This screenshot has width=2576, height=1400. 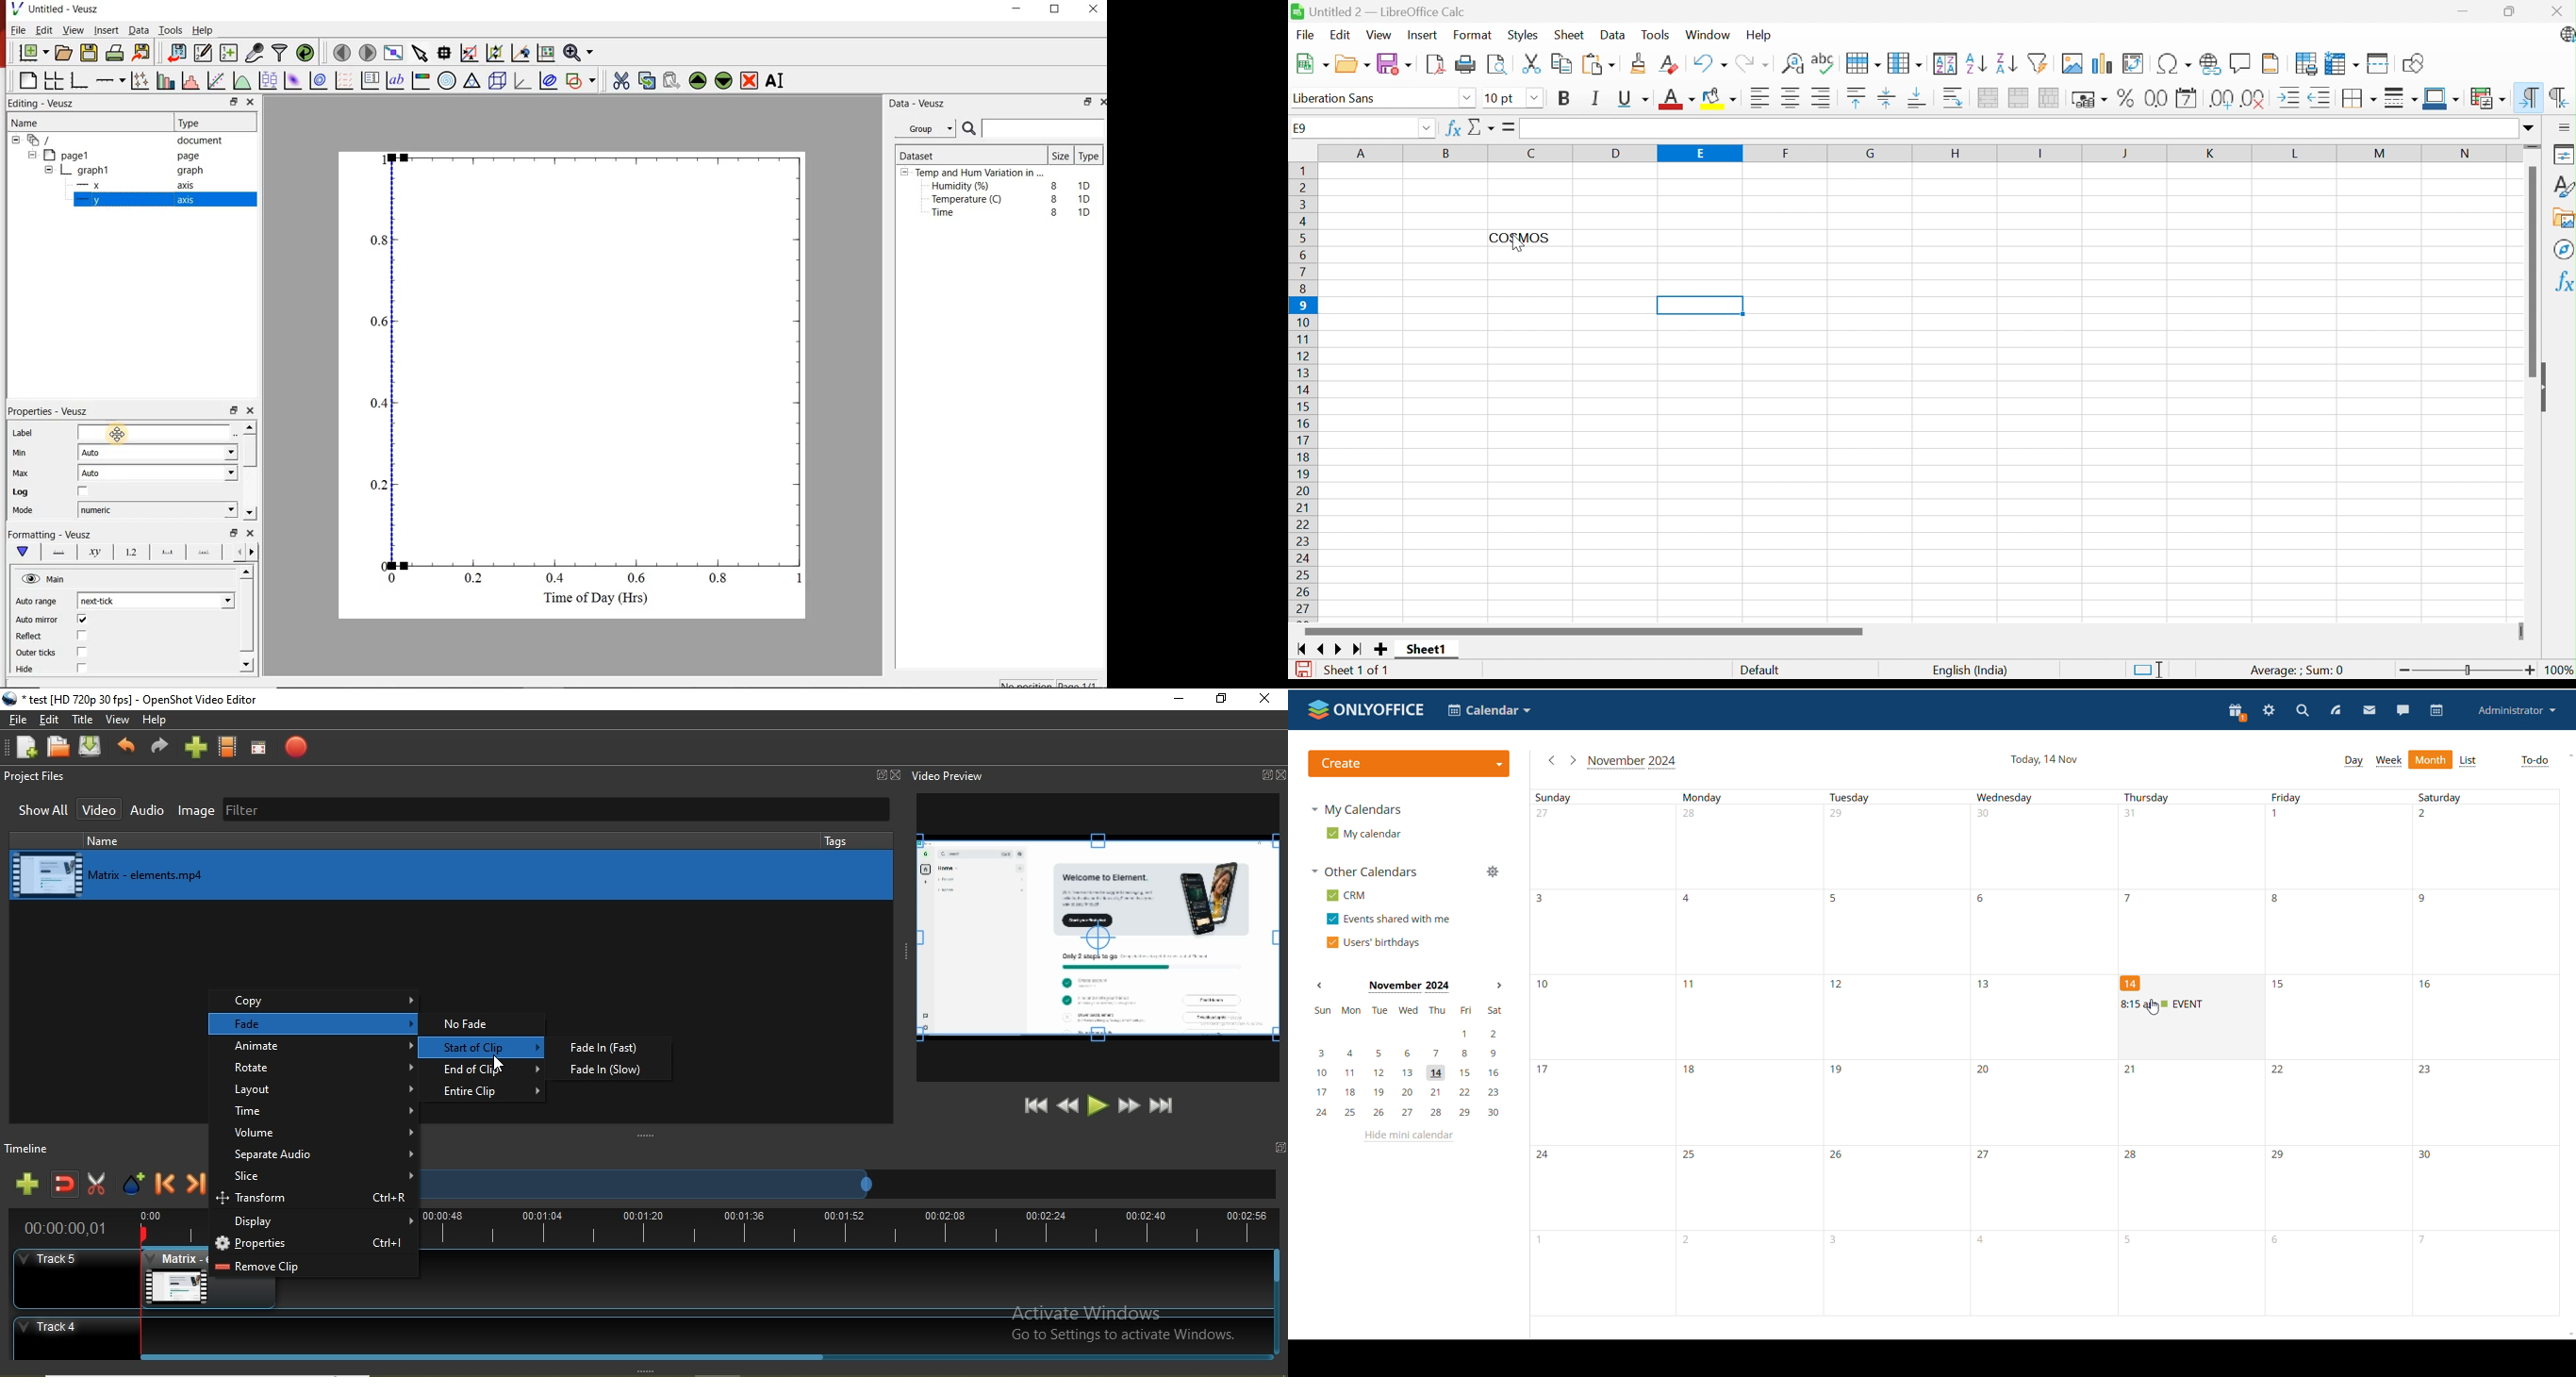 What do you see at coordinates (2564, 127) in the screenshot?
I see `Sidebar settings` at bounding box center [2564, 127].